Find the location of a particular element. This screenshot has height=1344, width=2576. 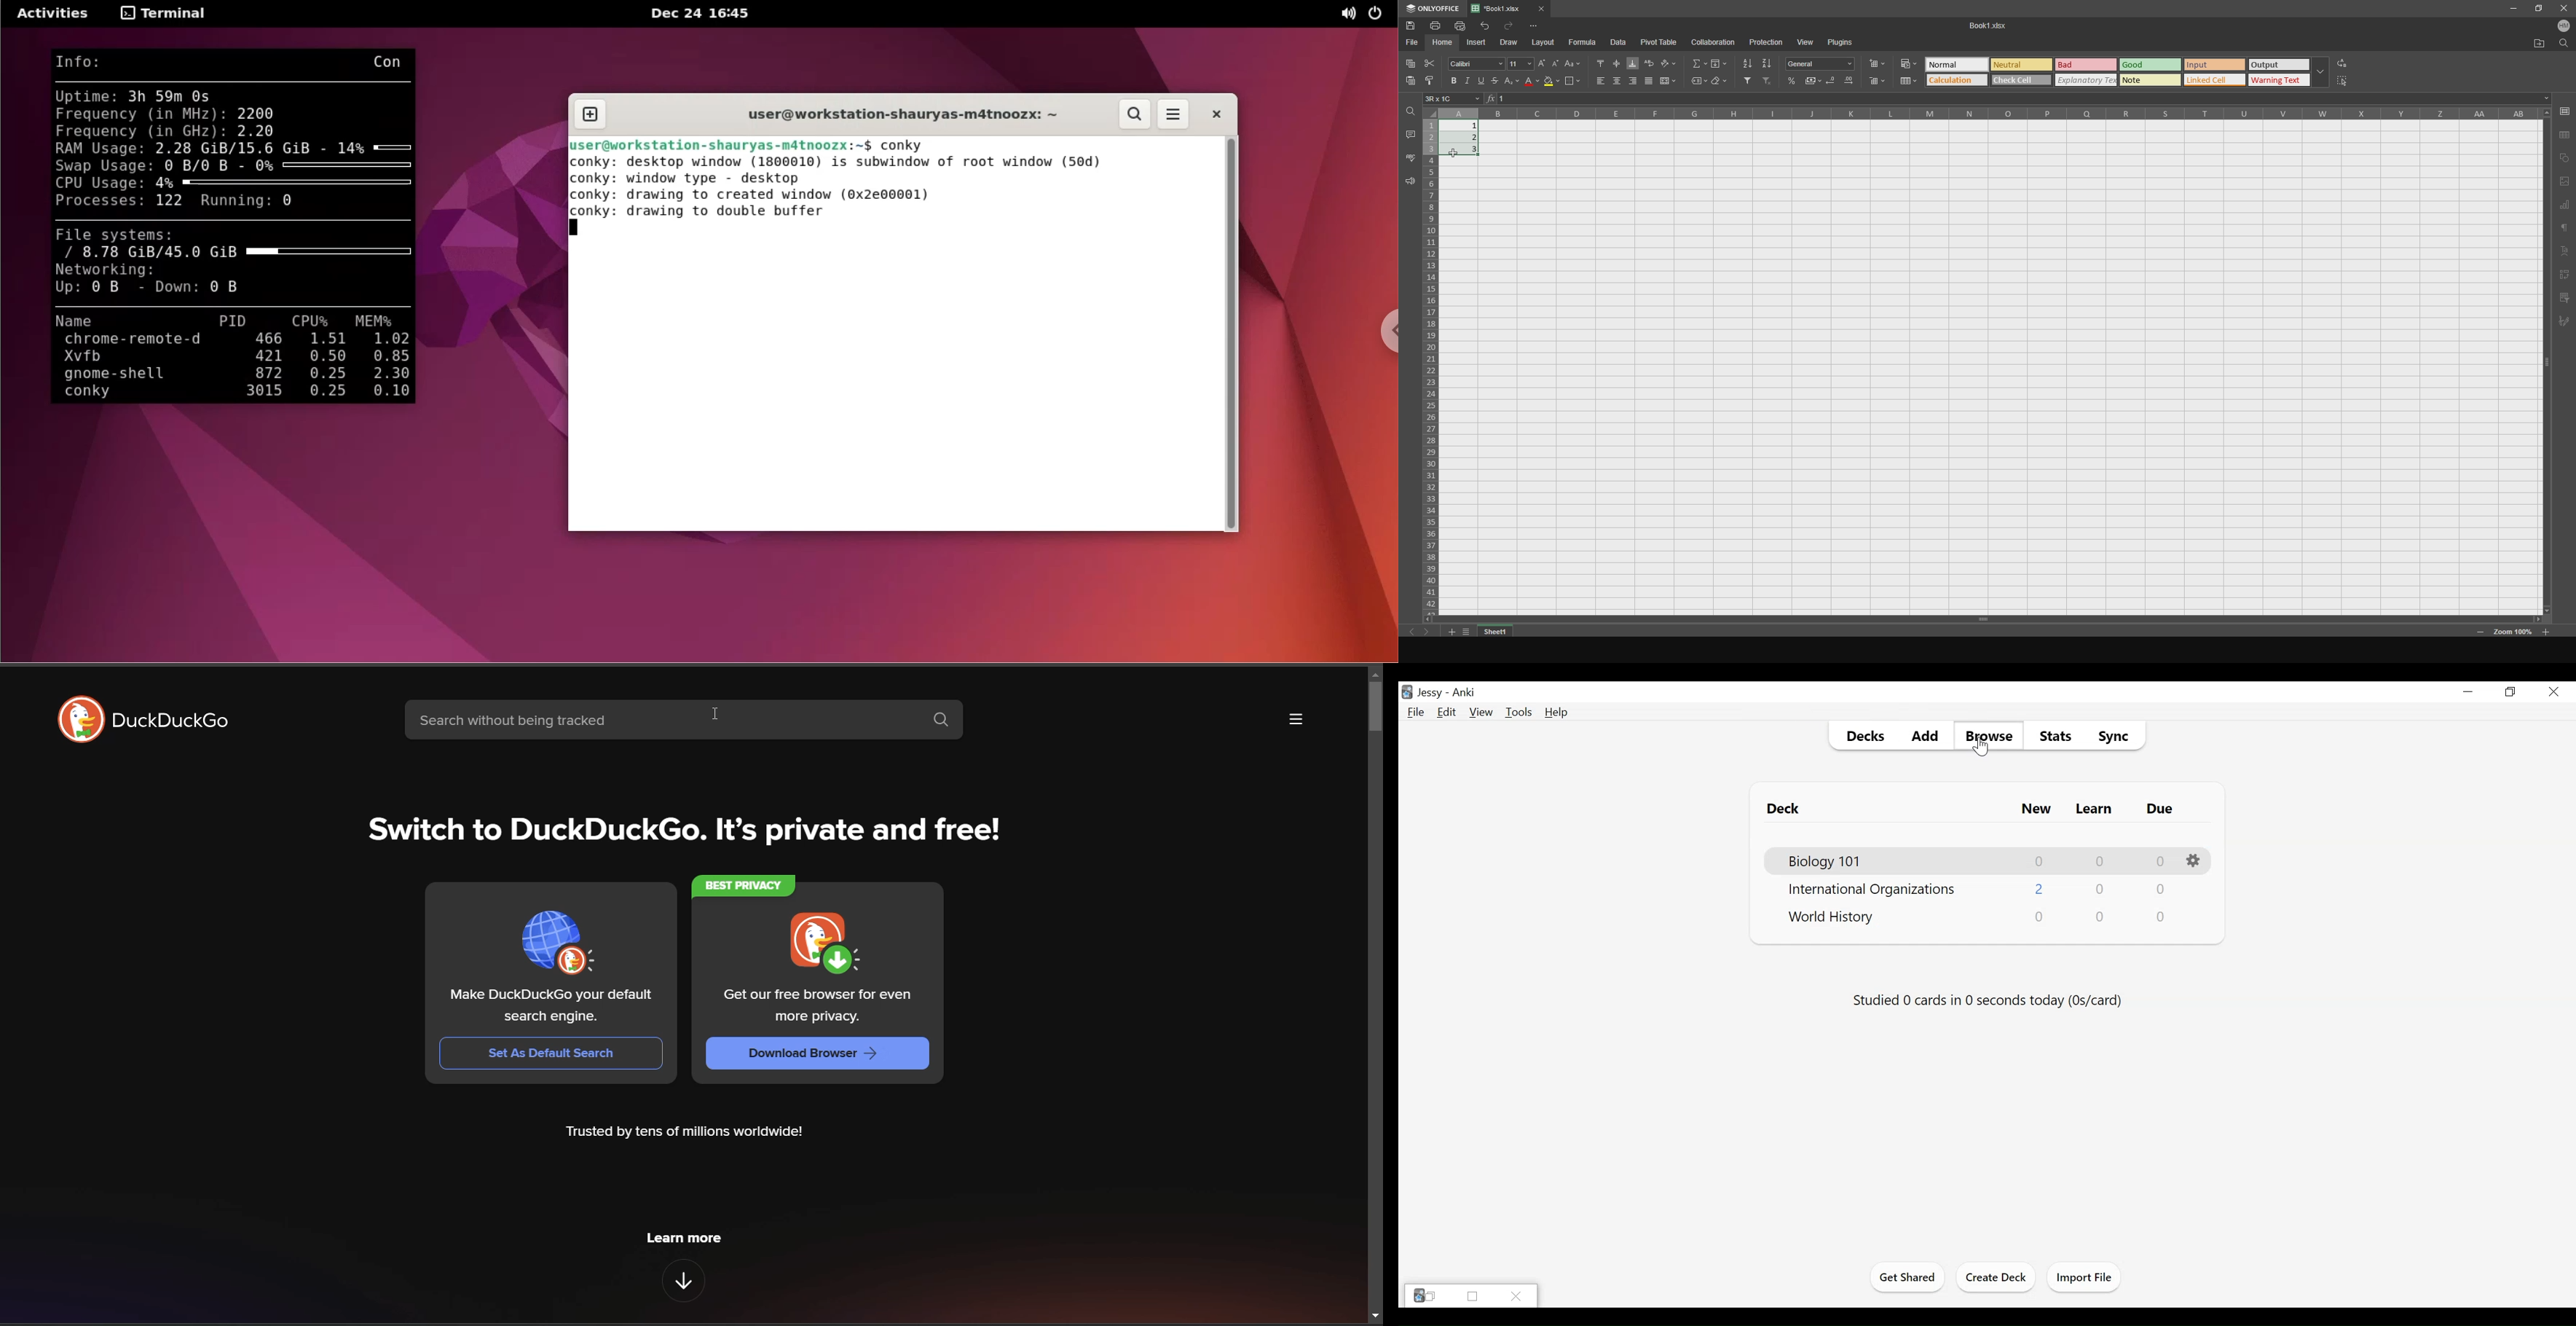

filter is located at coordinates (2566, 297).